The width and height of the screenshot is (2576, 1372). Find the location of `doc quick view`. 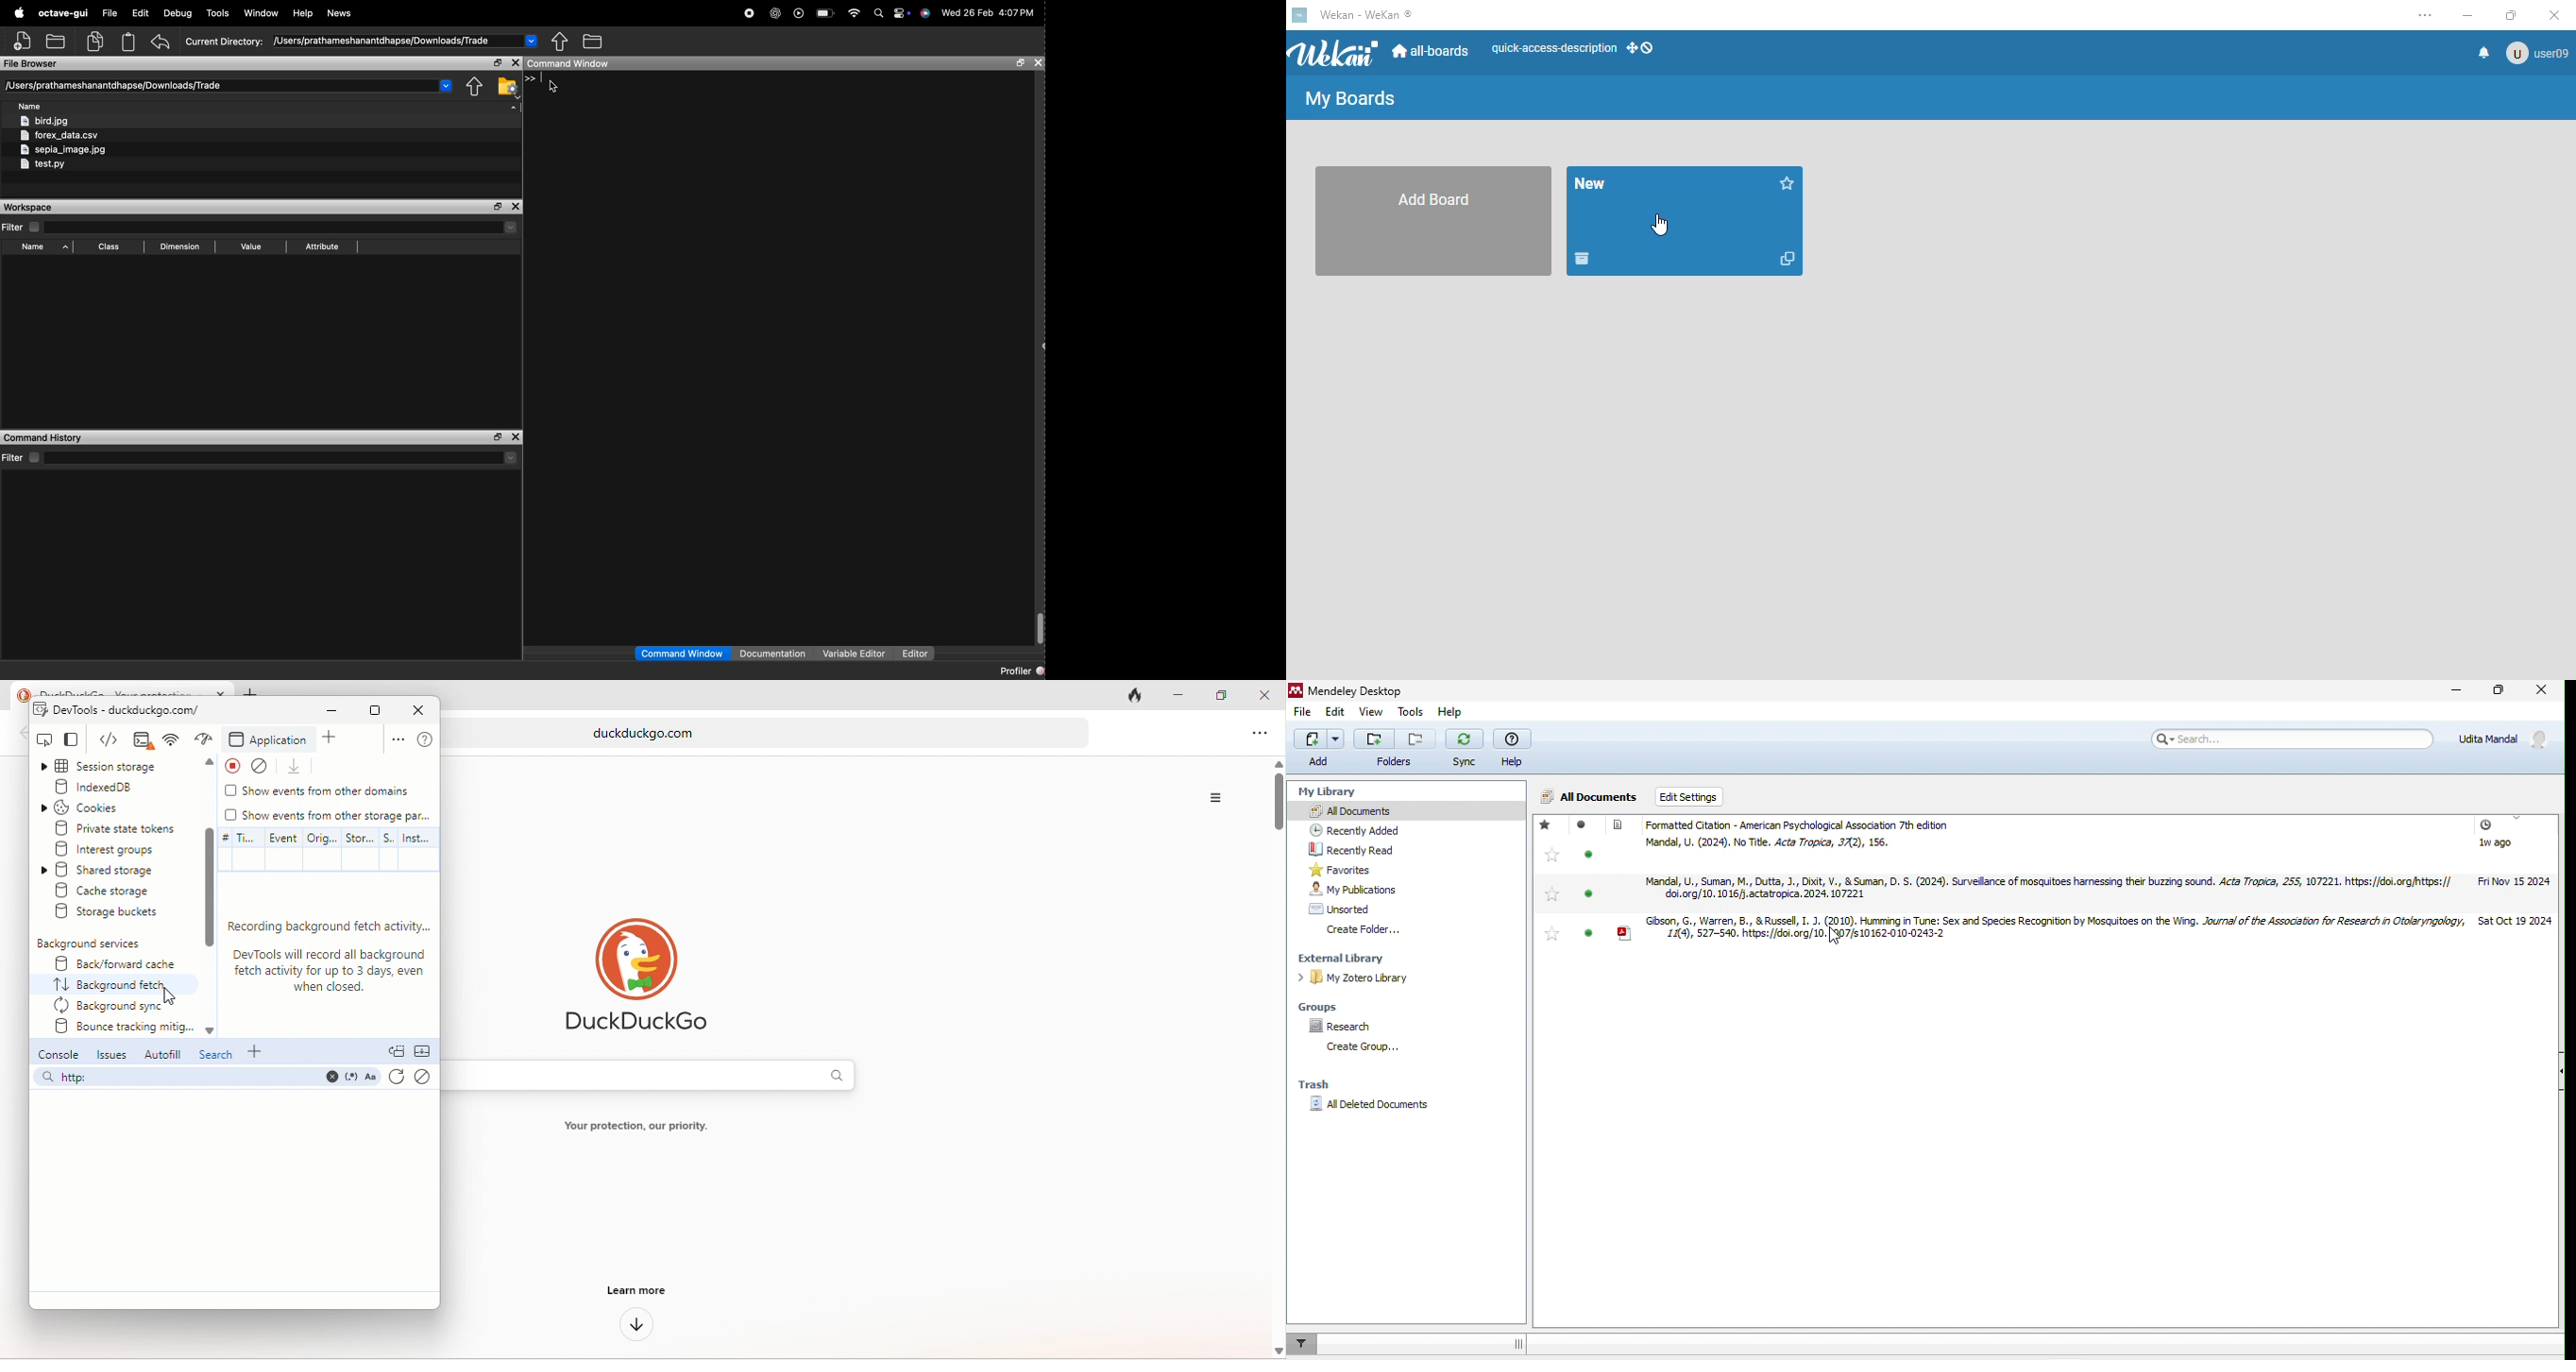

doc quick view is located at coordinates (396, 1052).